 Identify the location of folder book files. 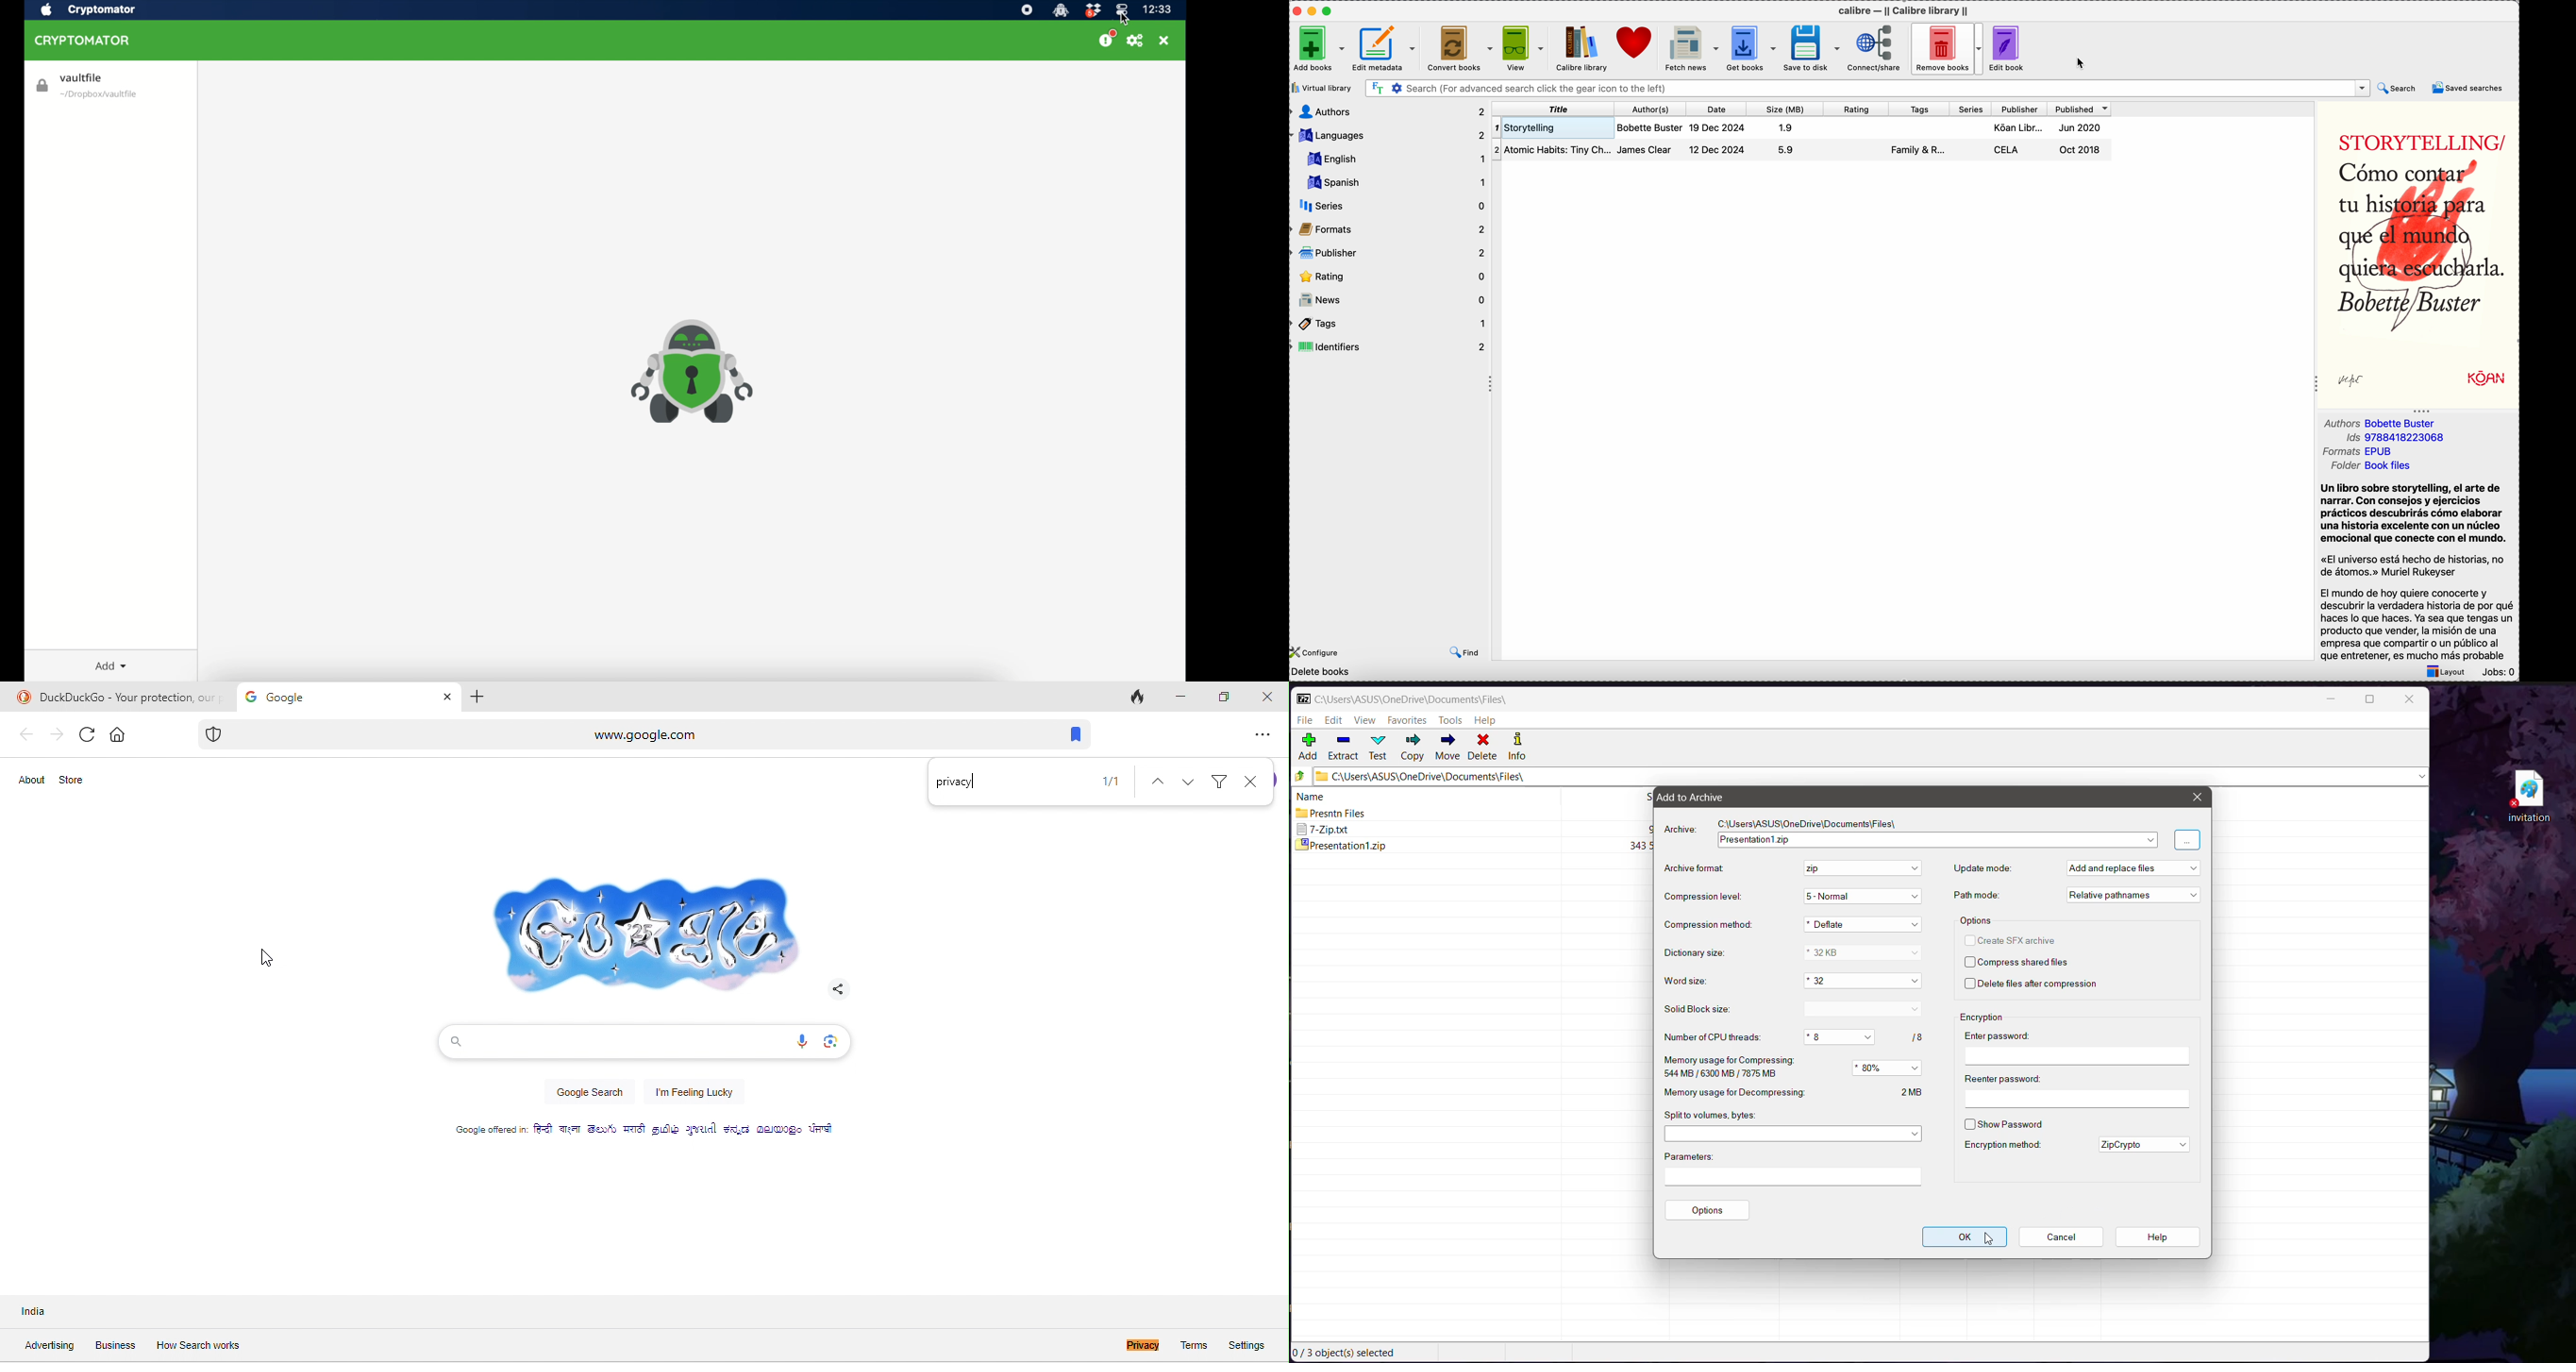
(2373, 465).